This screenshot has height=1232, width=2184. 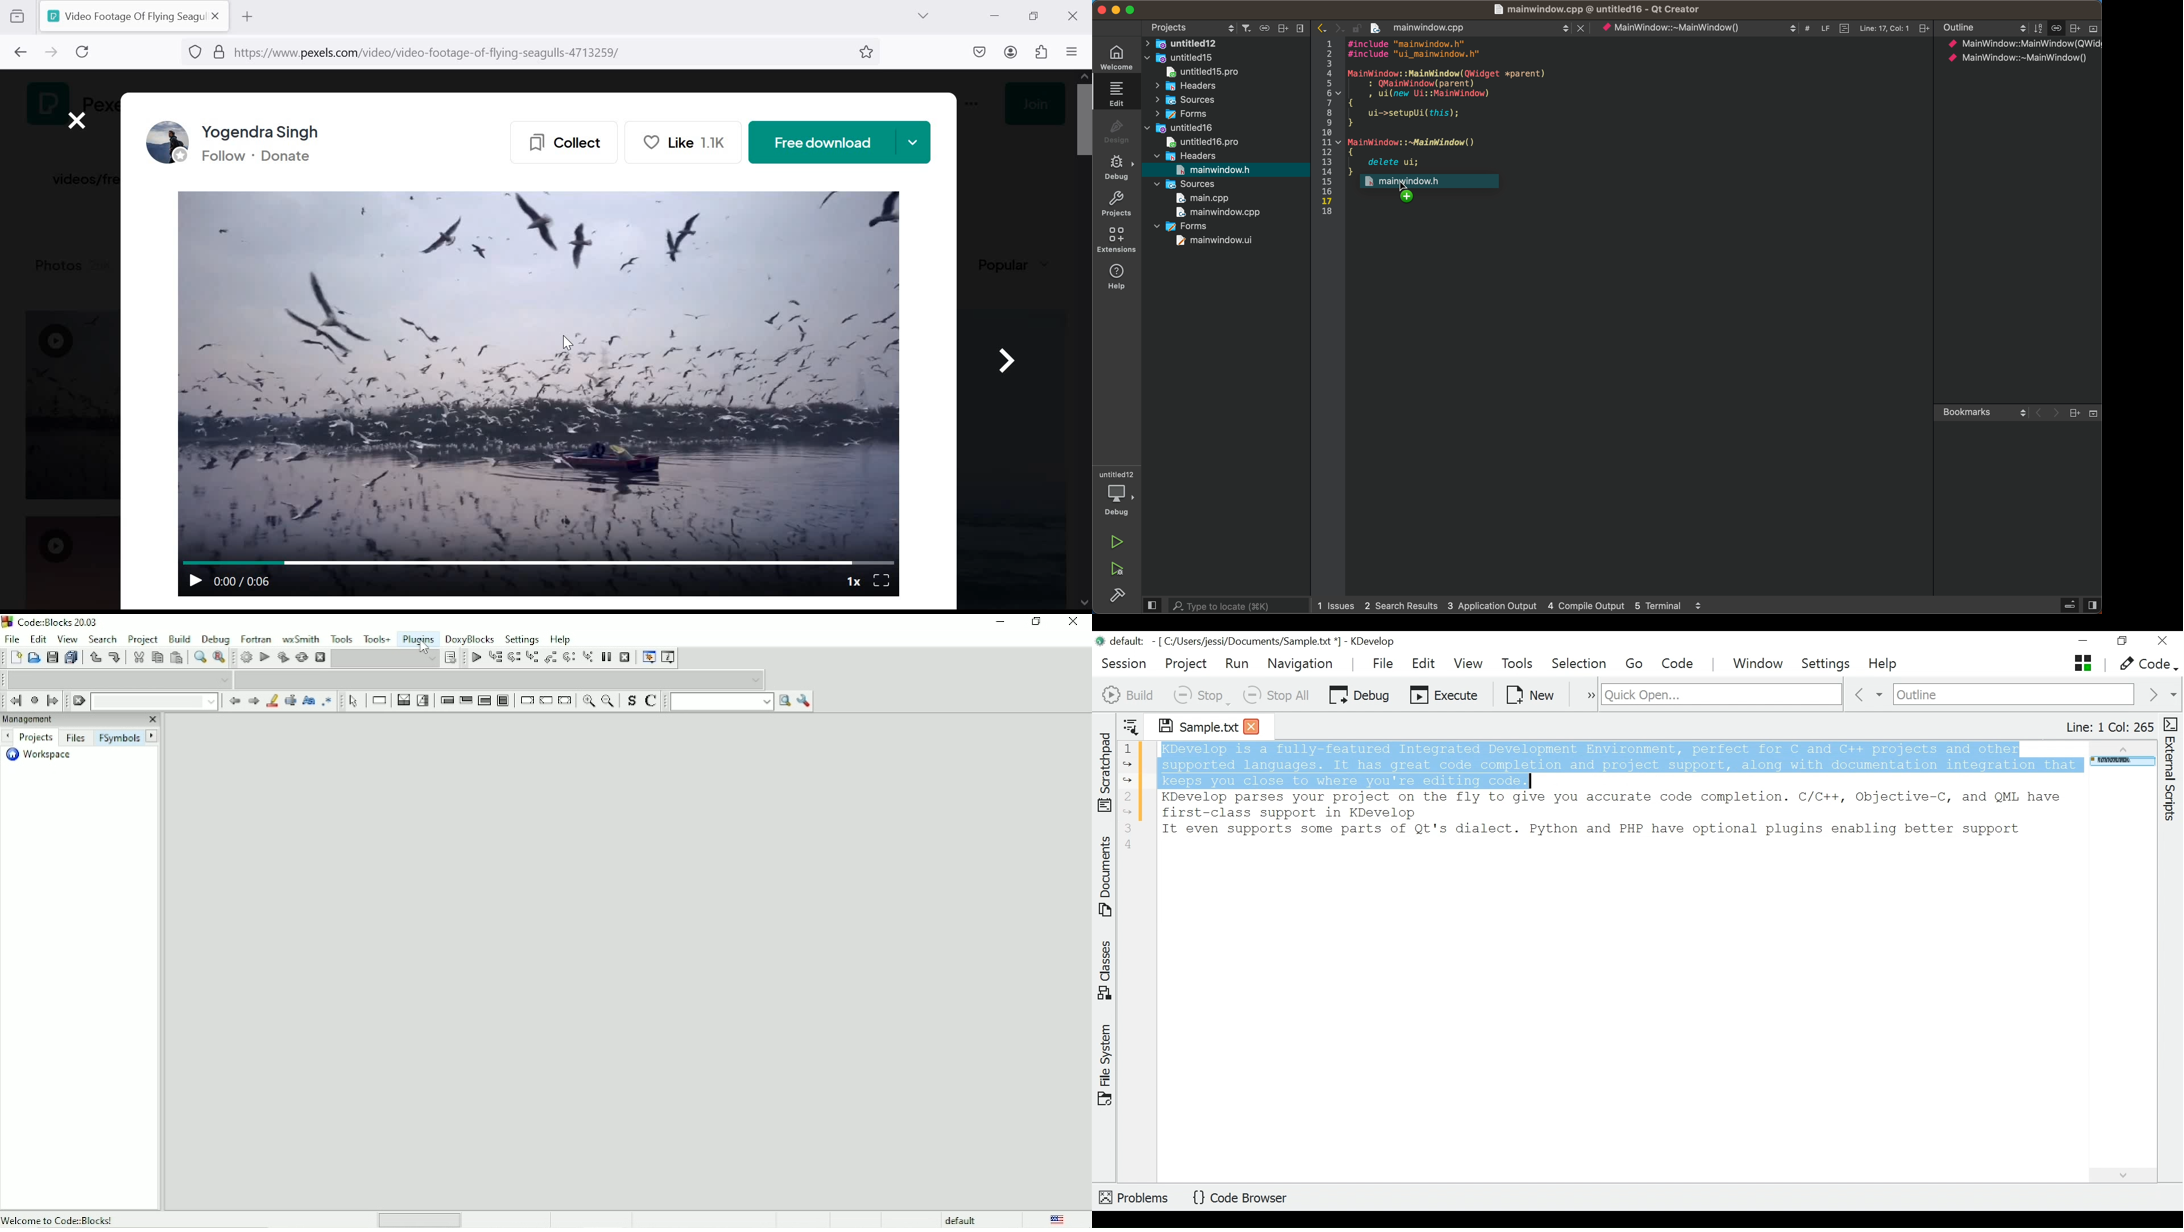 What do you see at coordinates (86, 52) in the screenshot?
I see `reload` at bounding box center [86, 52].